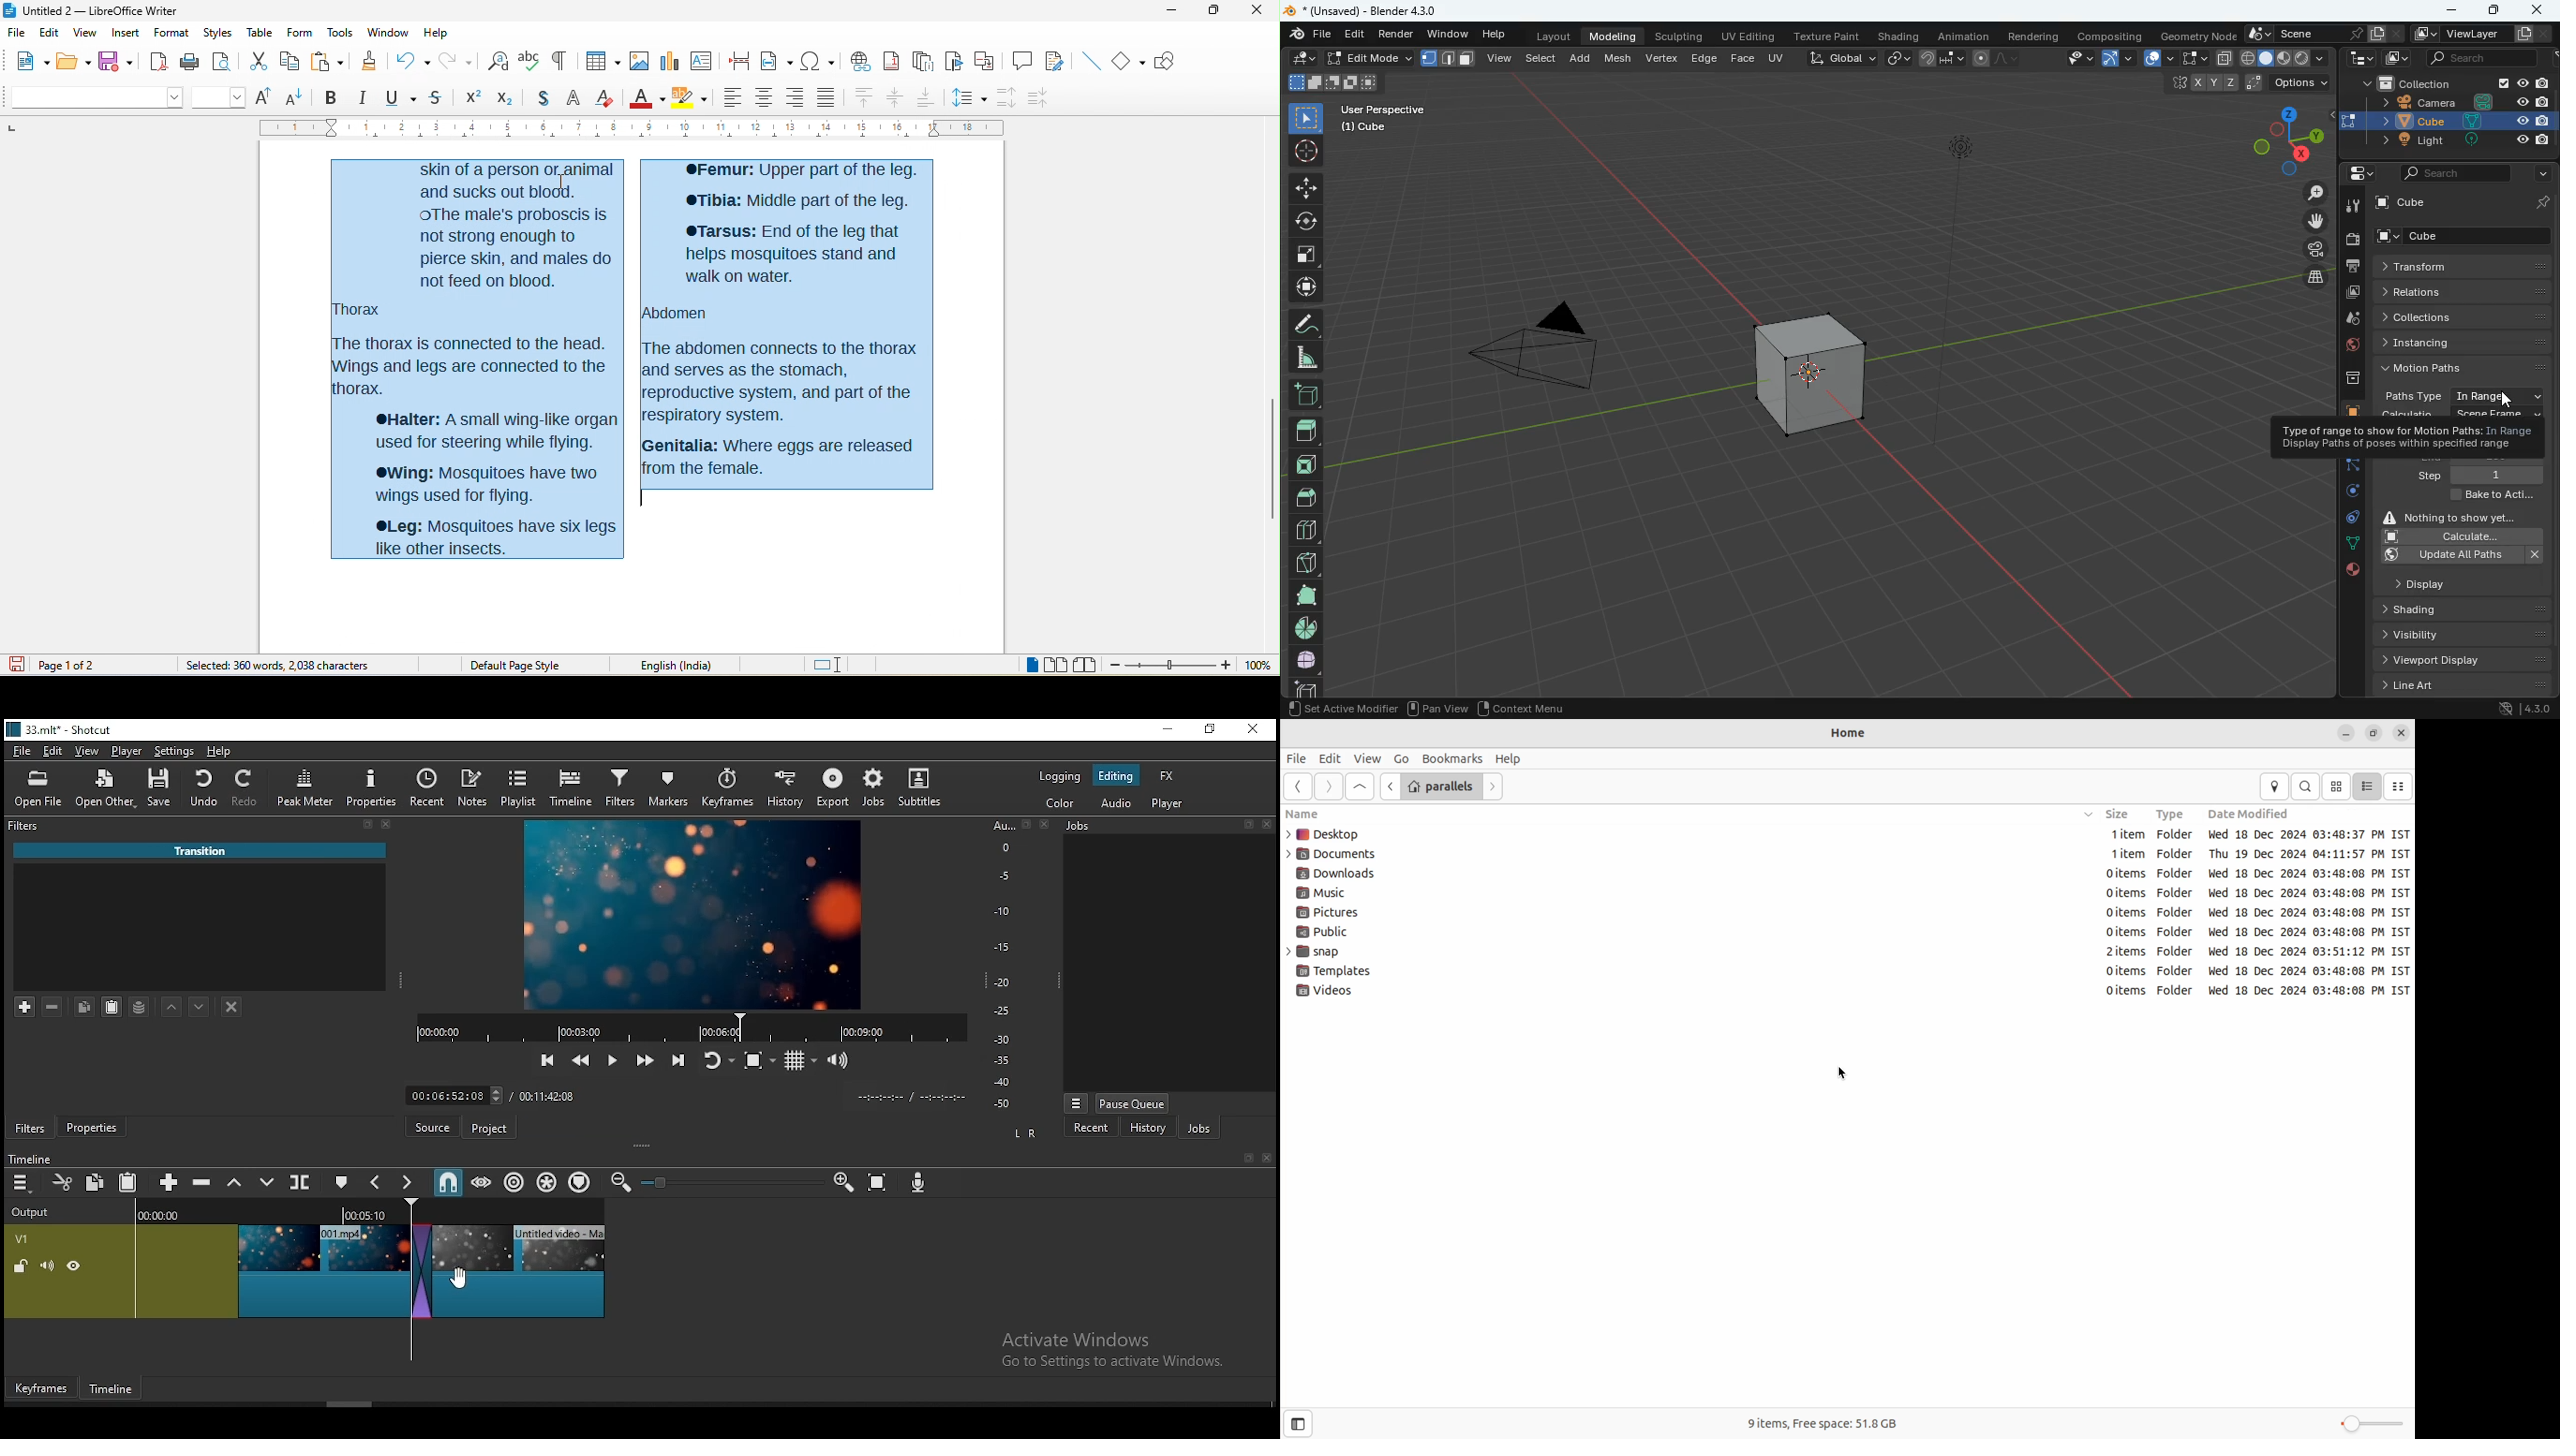 The image size is (2576, 1456). Describe the element at coordinates (548, 1061) in the screenshot. I see `skip to previous point` at that location.